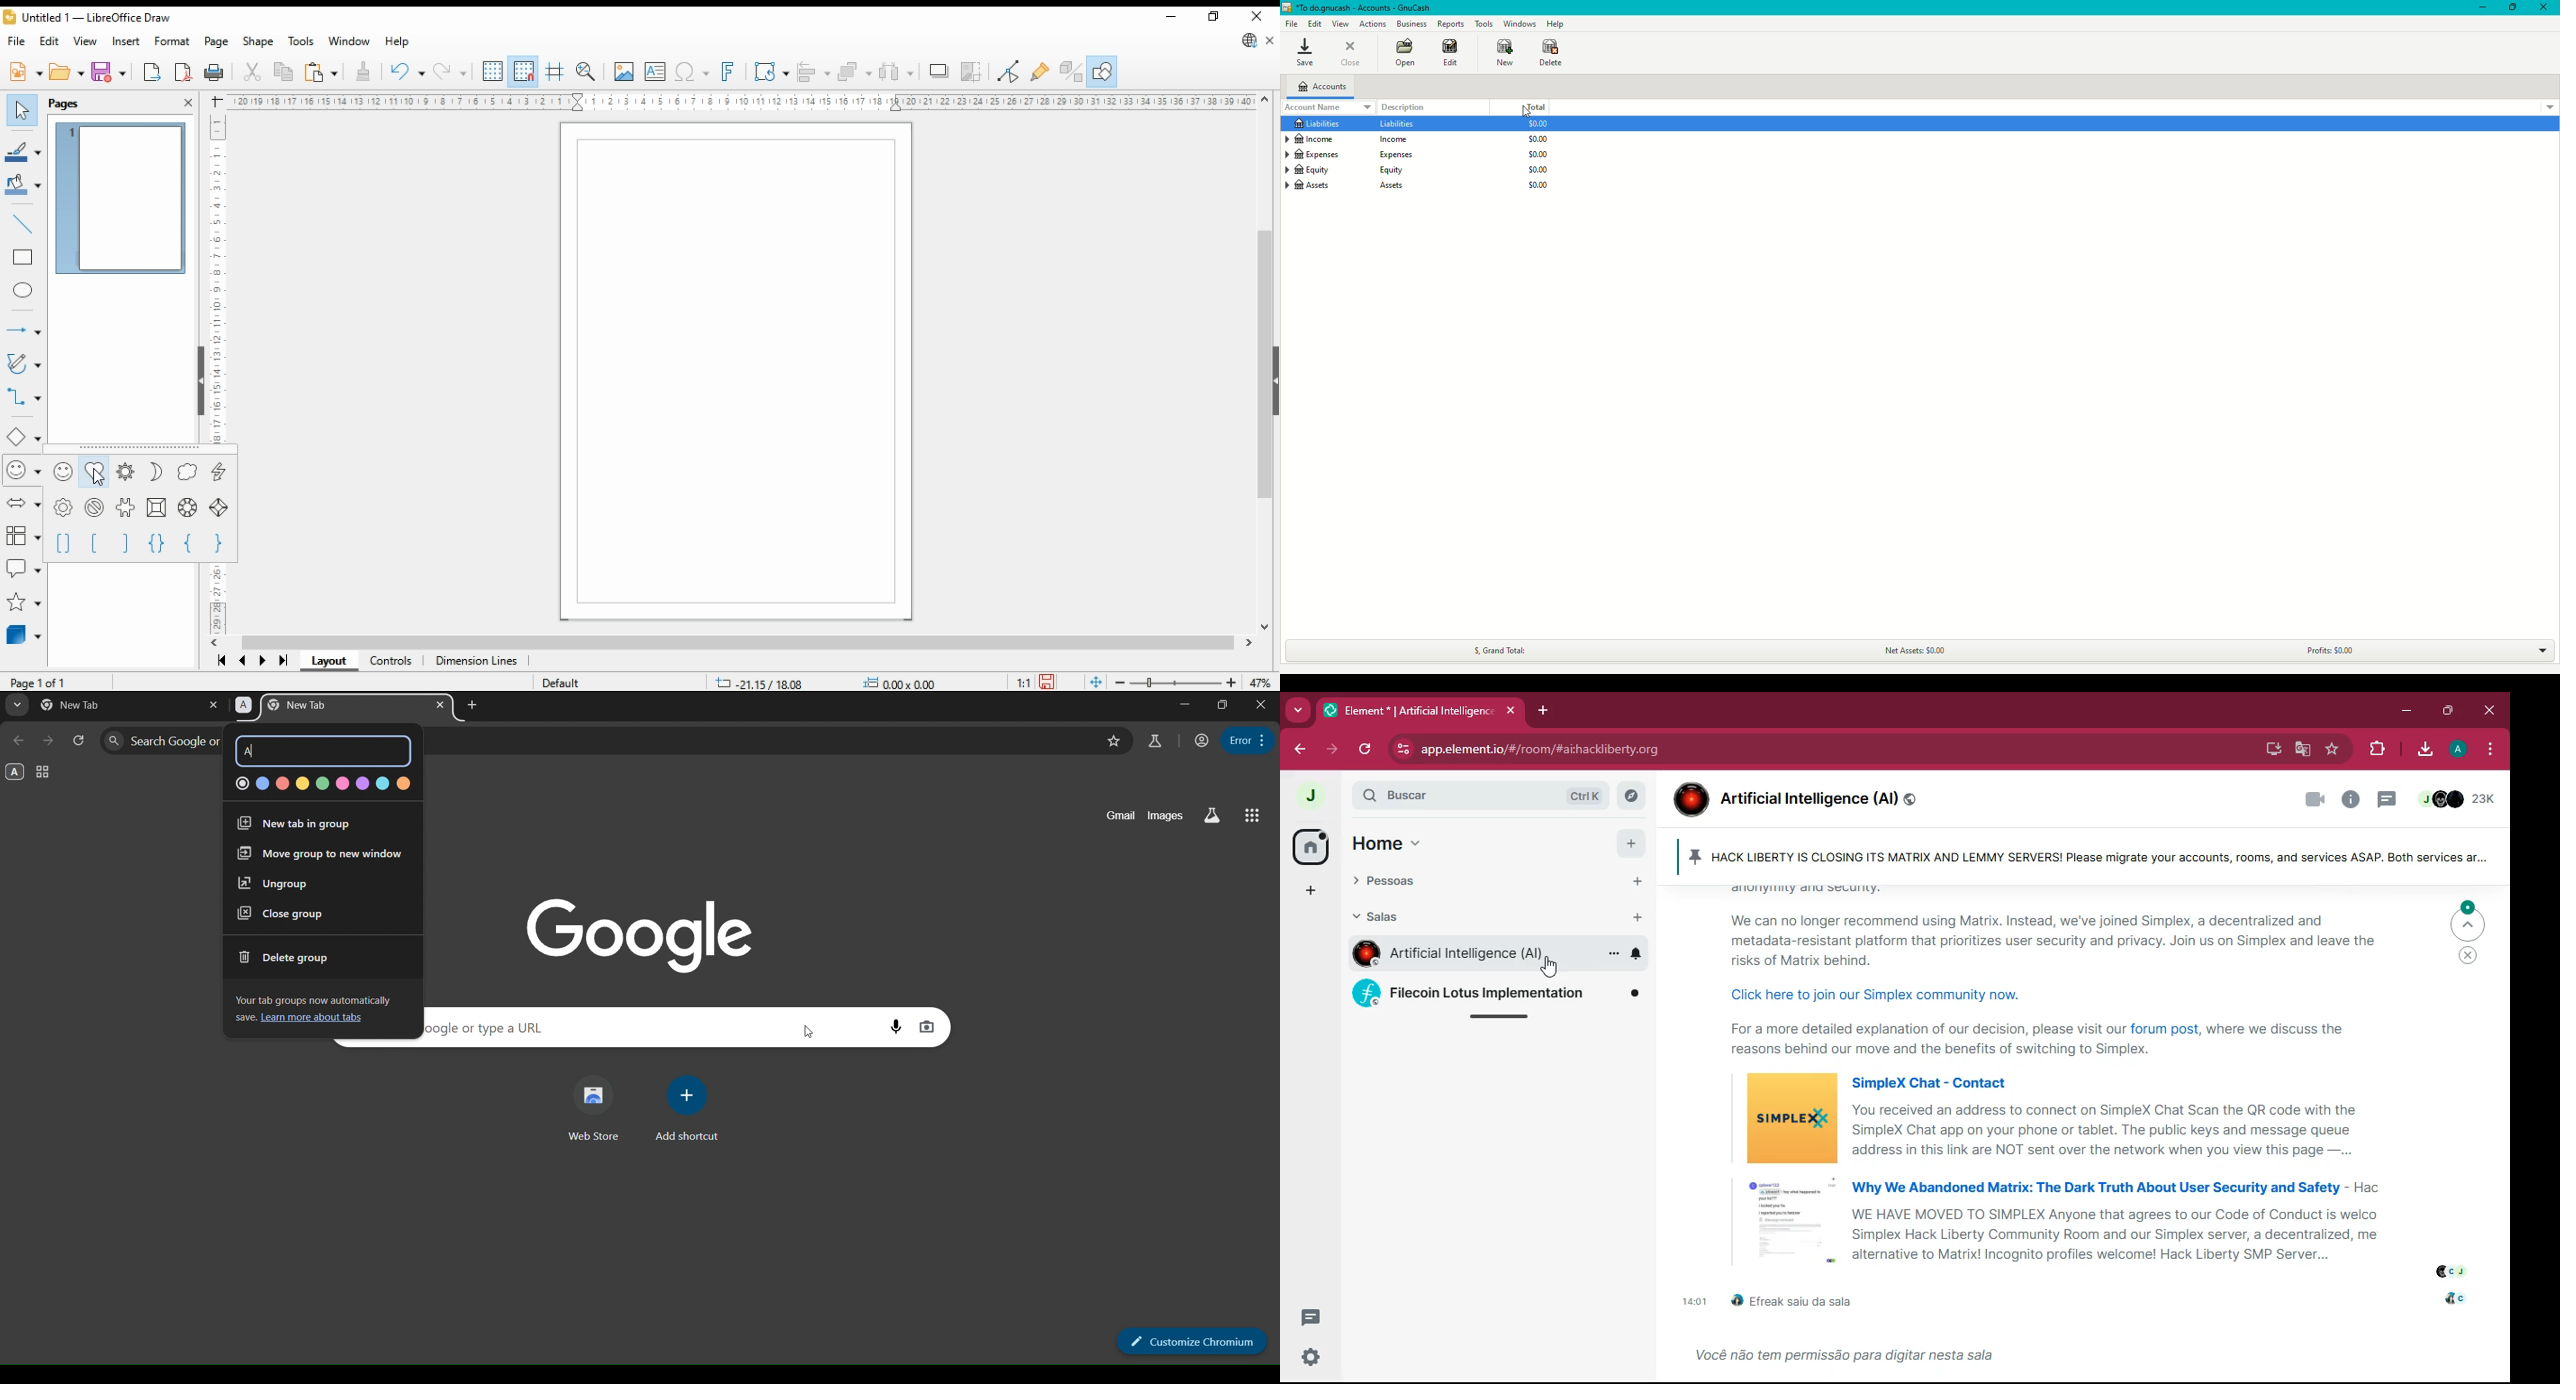 The height and width of the screenshot is (1400, 2576). What do you see at coordinates (1633, 797) in the screenshot?
I see `explore` at bounding box center [1633, 797].